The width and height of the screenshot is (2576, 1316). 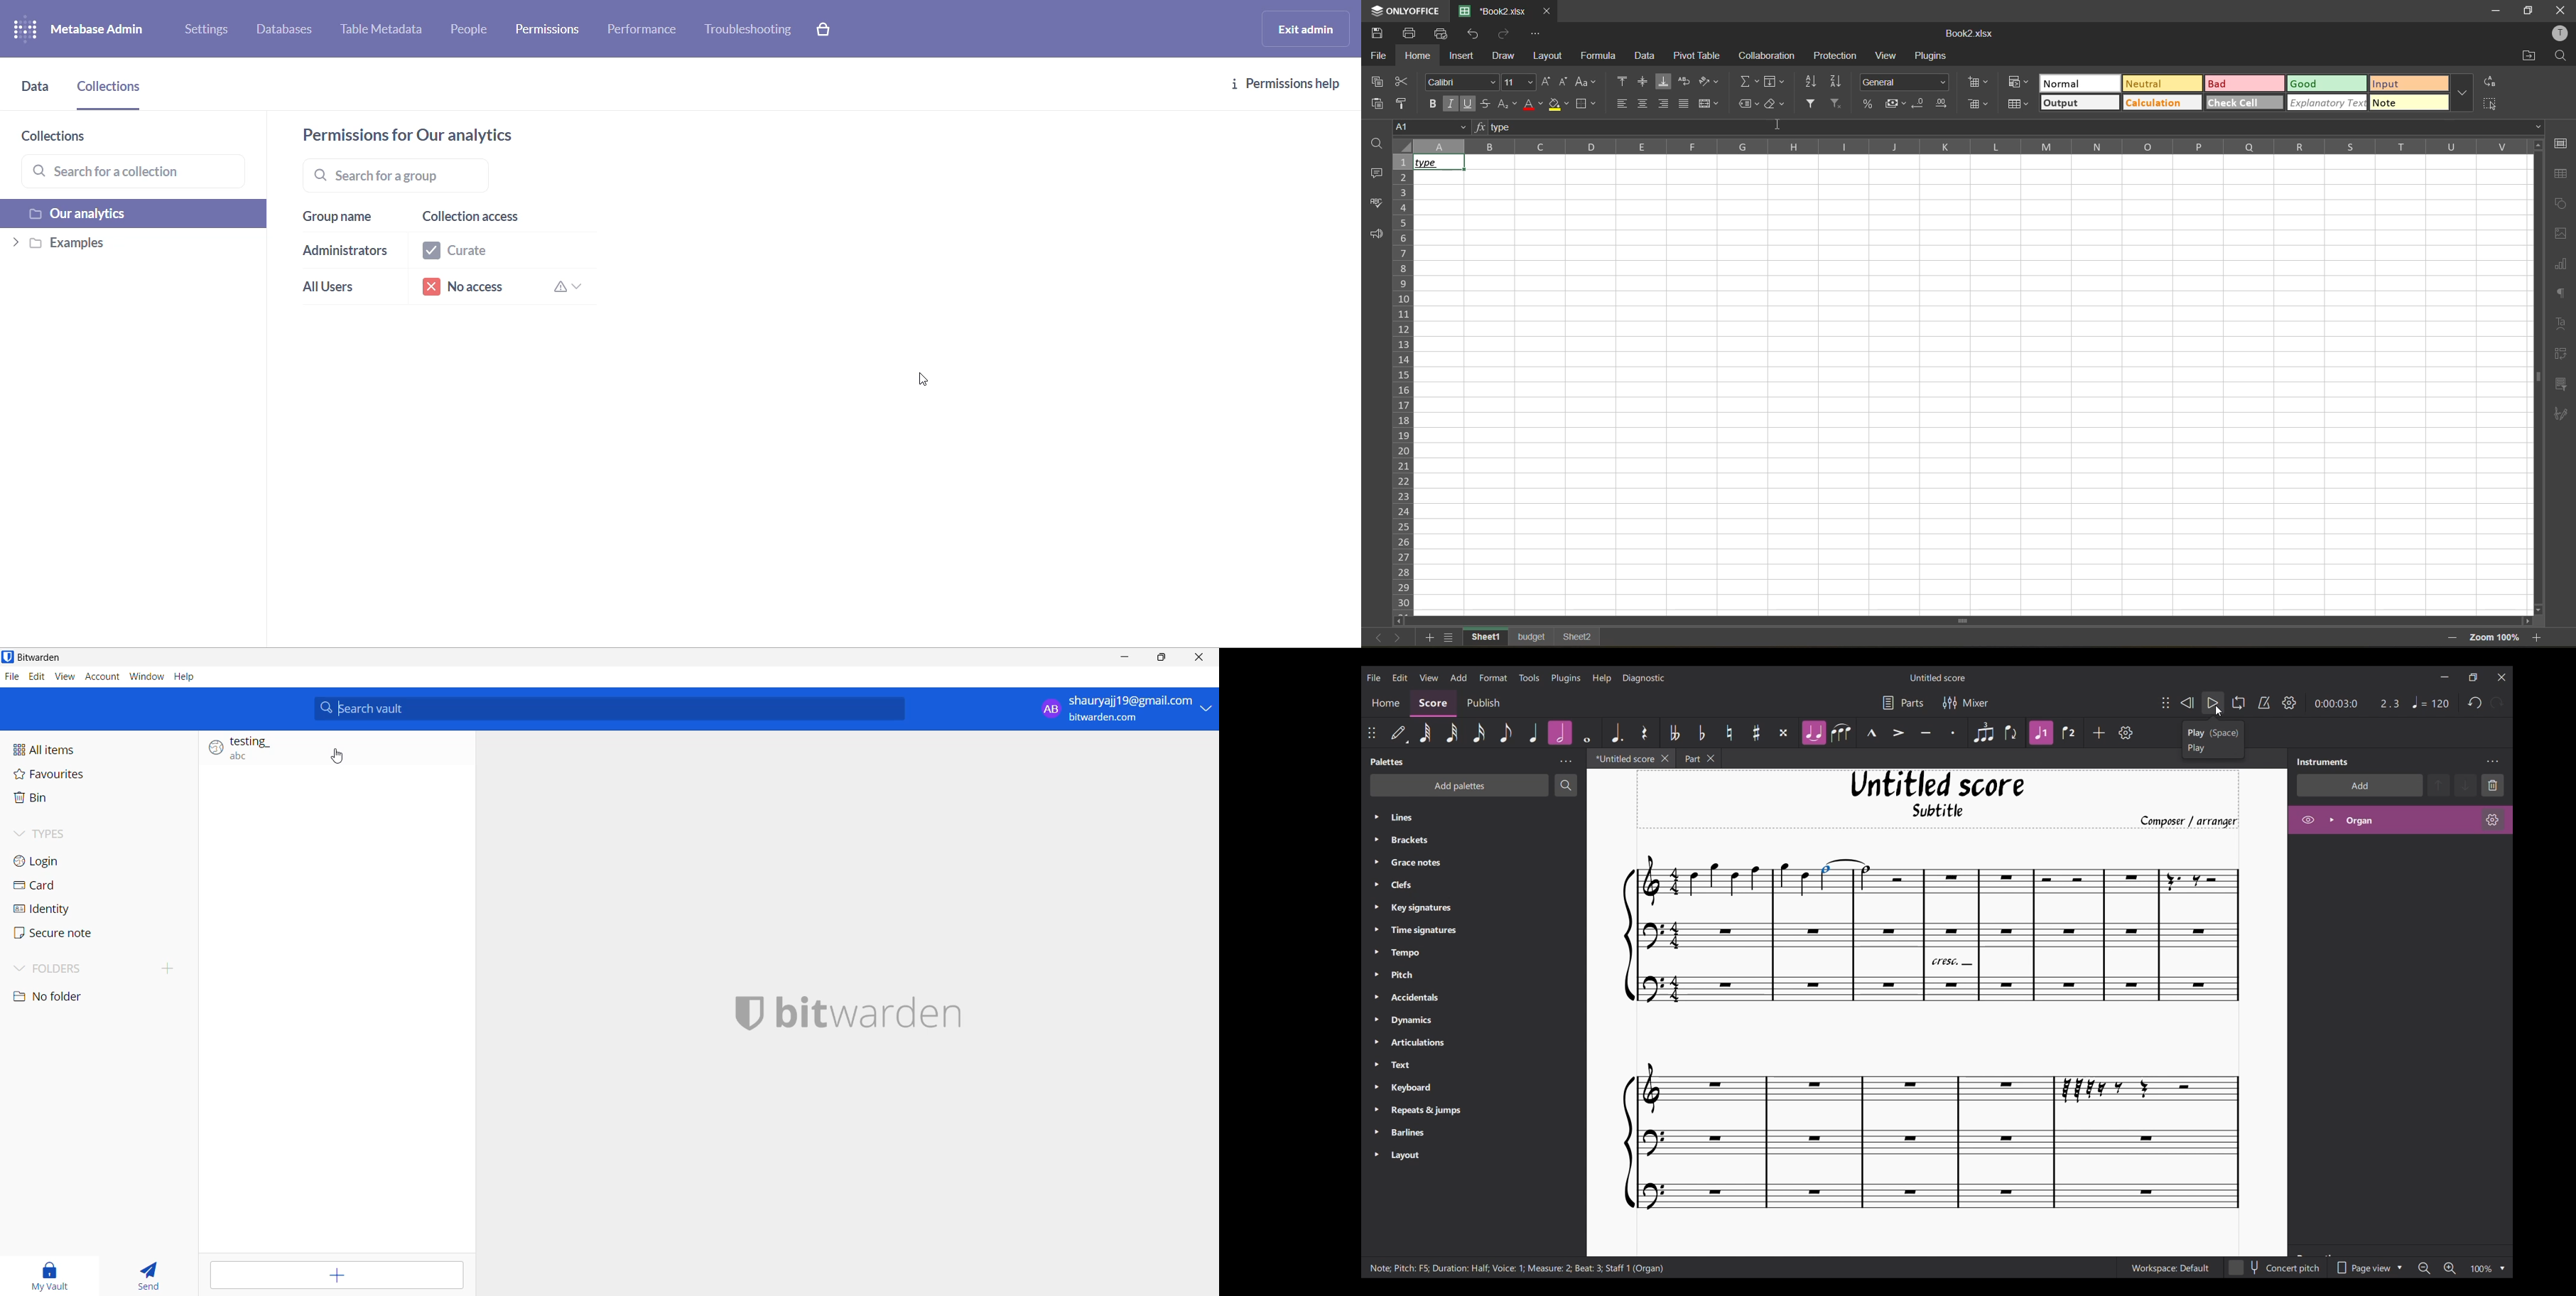 I want to click on formula, so click(x=1604, y=56).